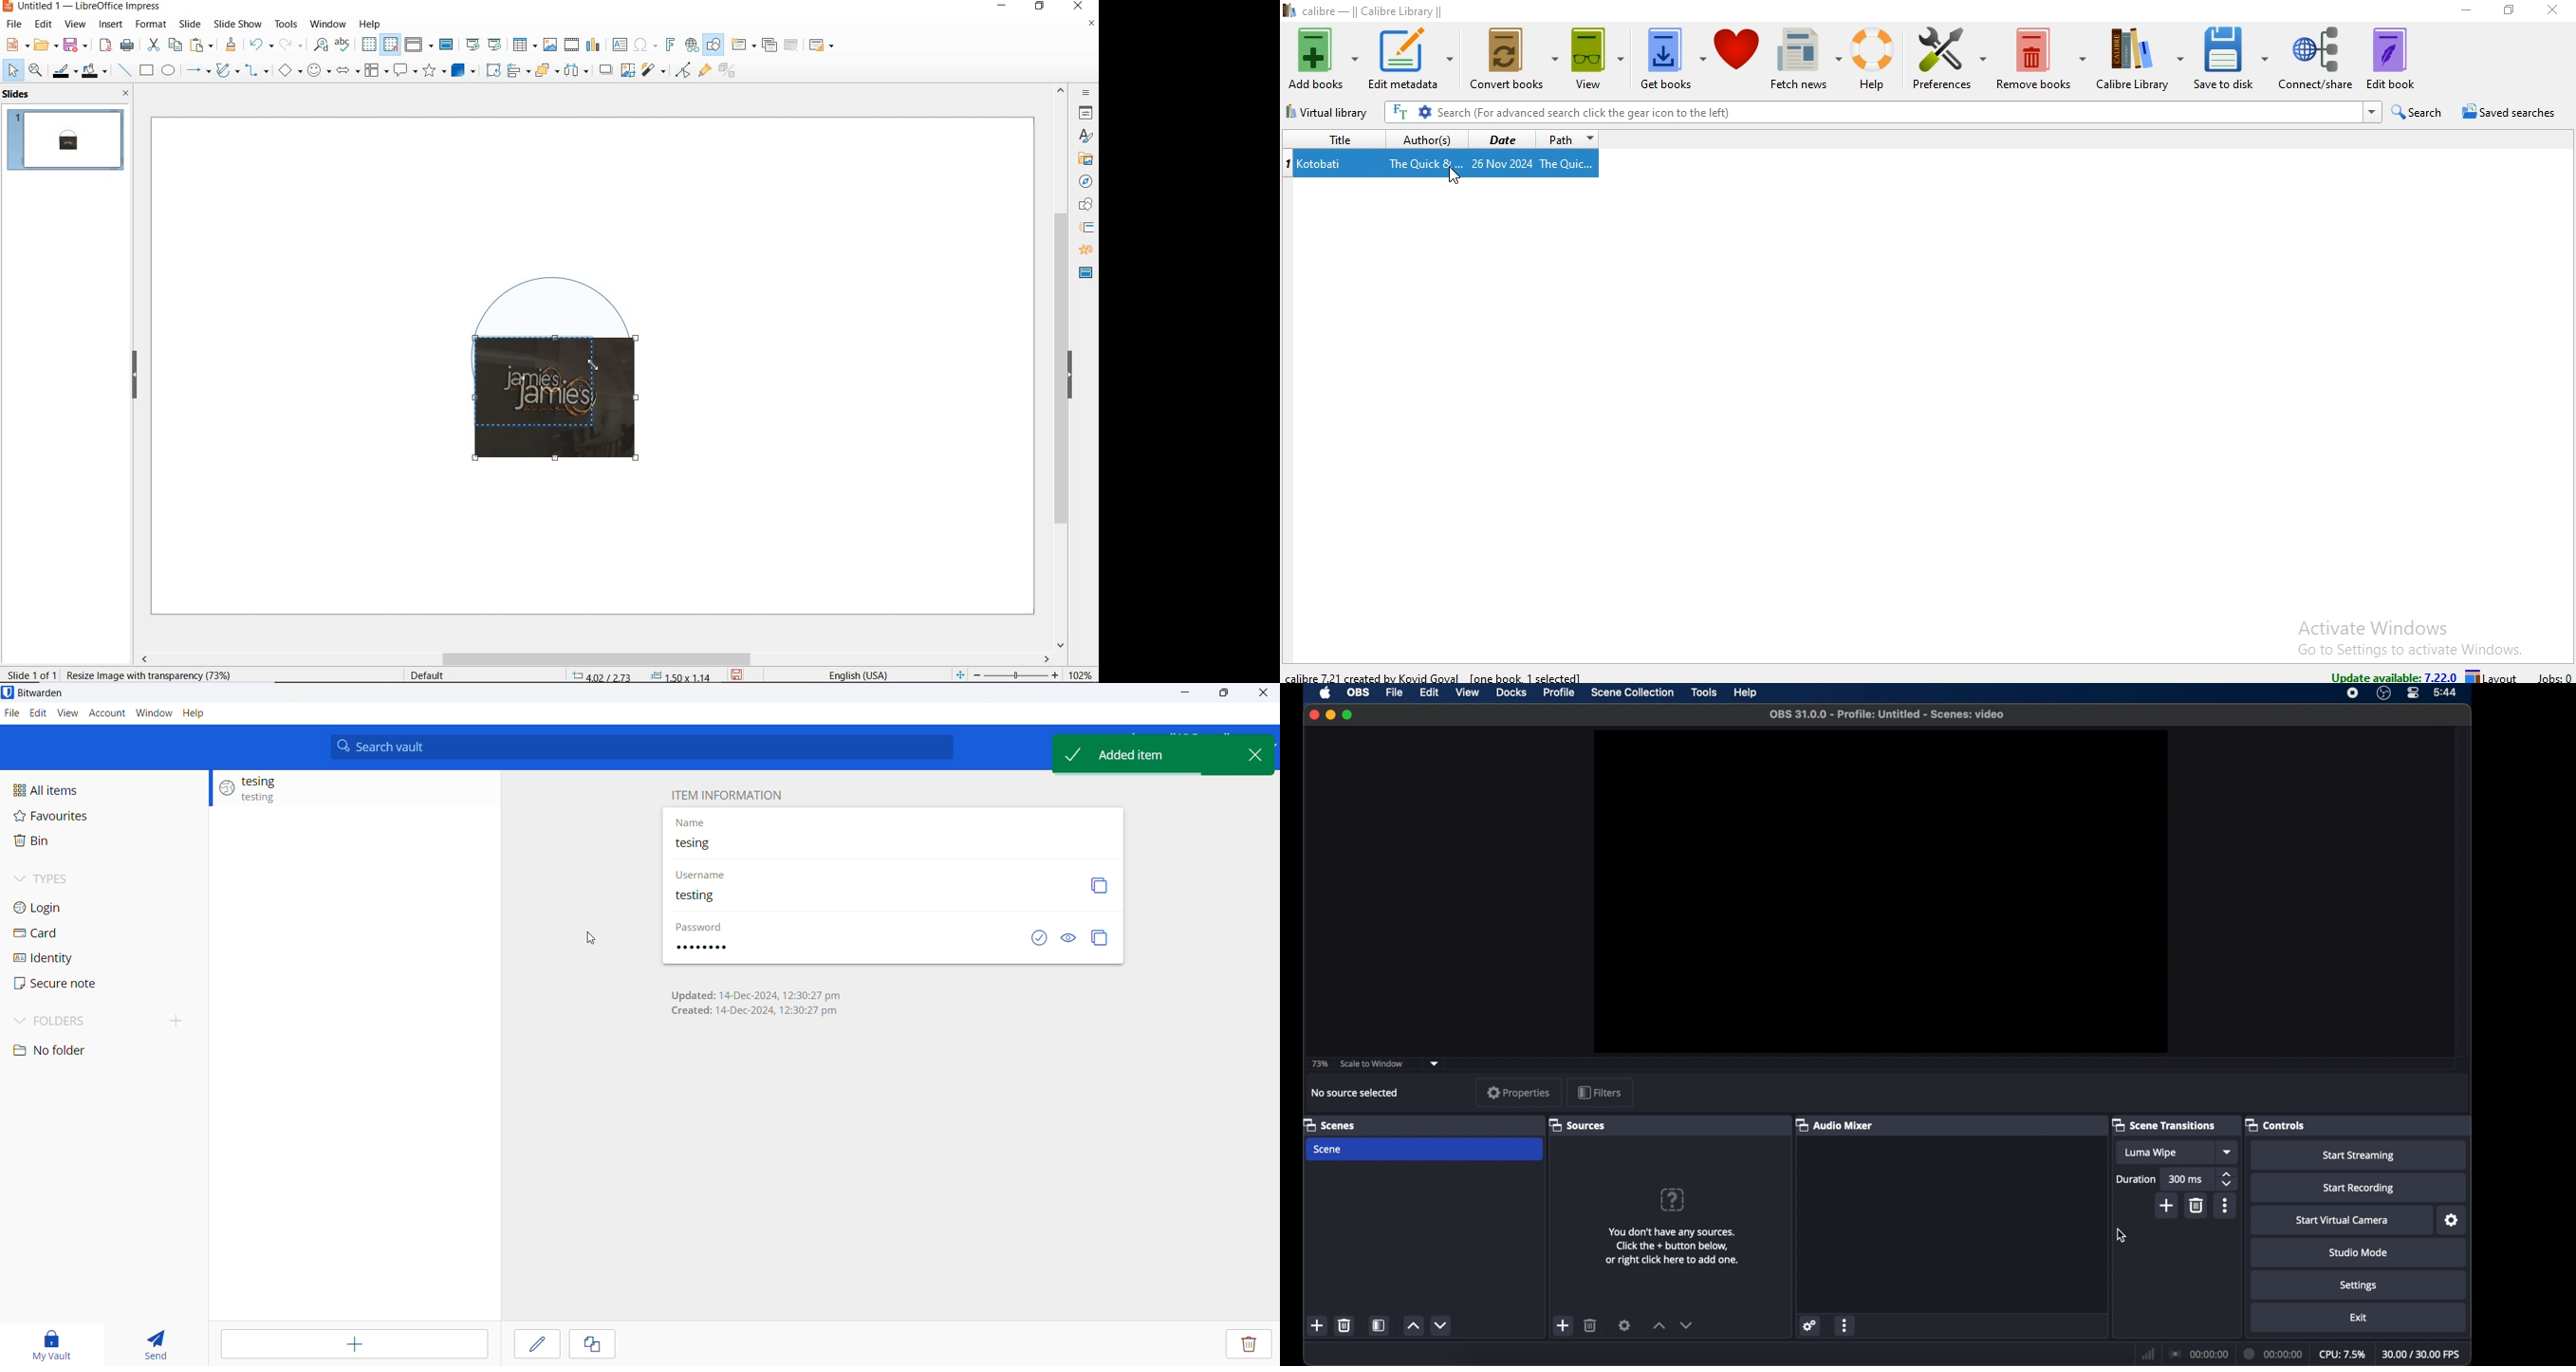 This screenshot has height=1372, width=2576. I want to click on cpu, so click(2341, 1355).